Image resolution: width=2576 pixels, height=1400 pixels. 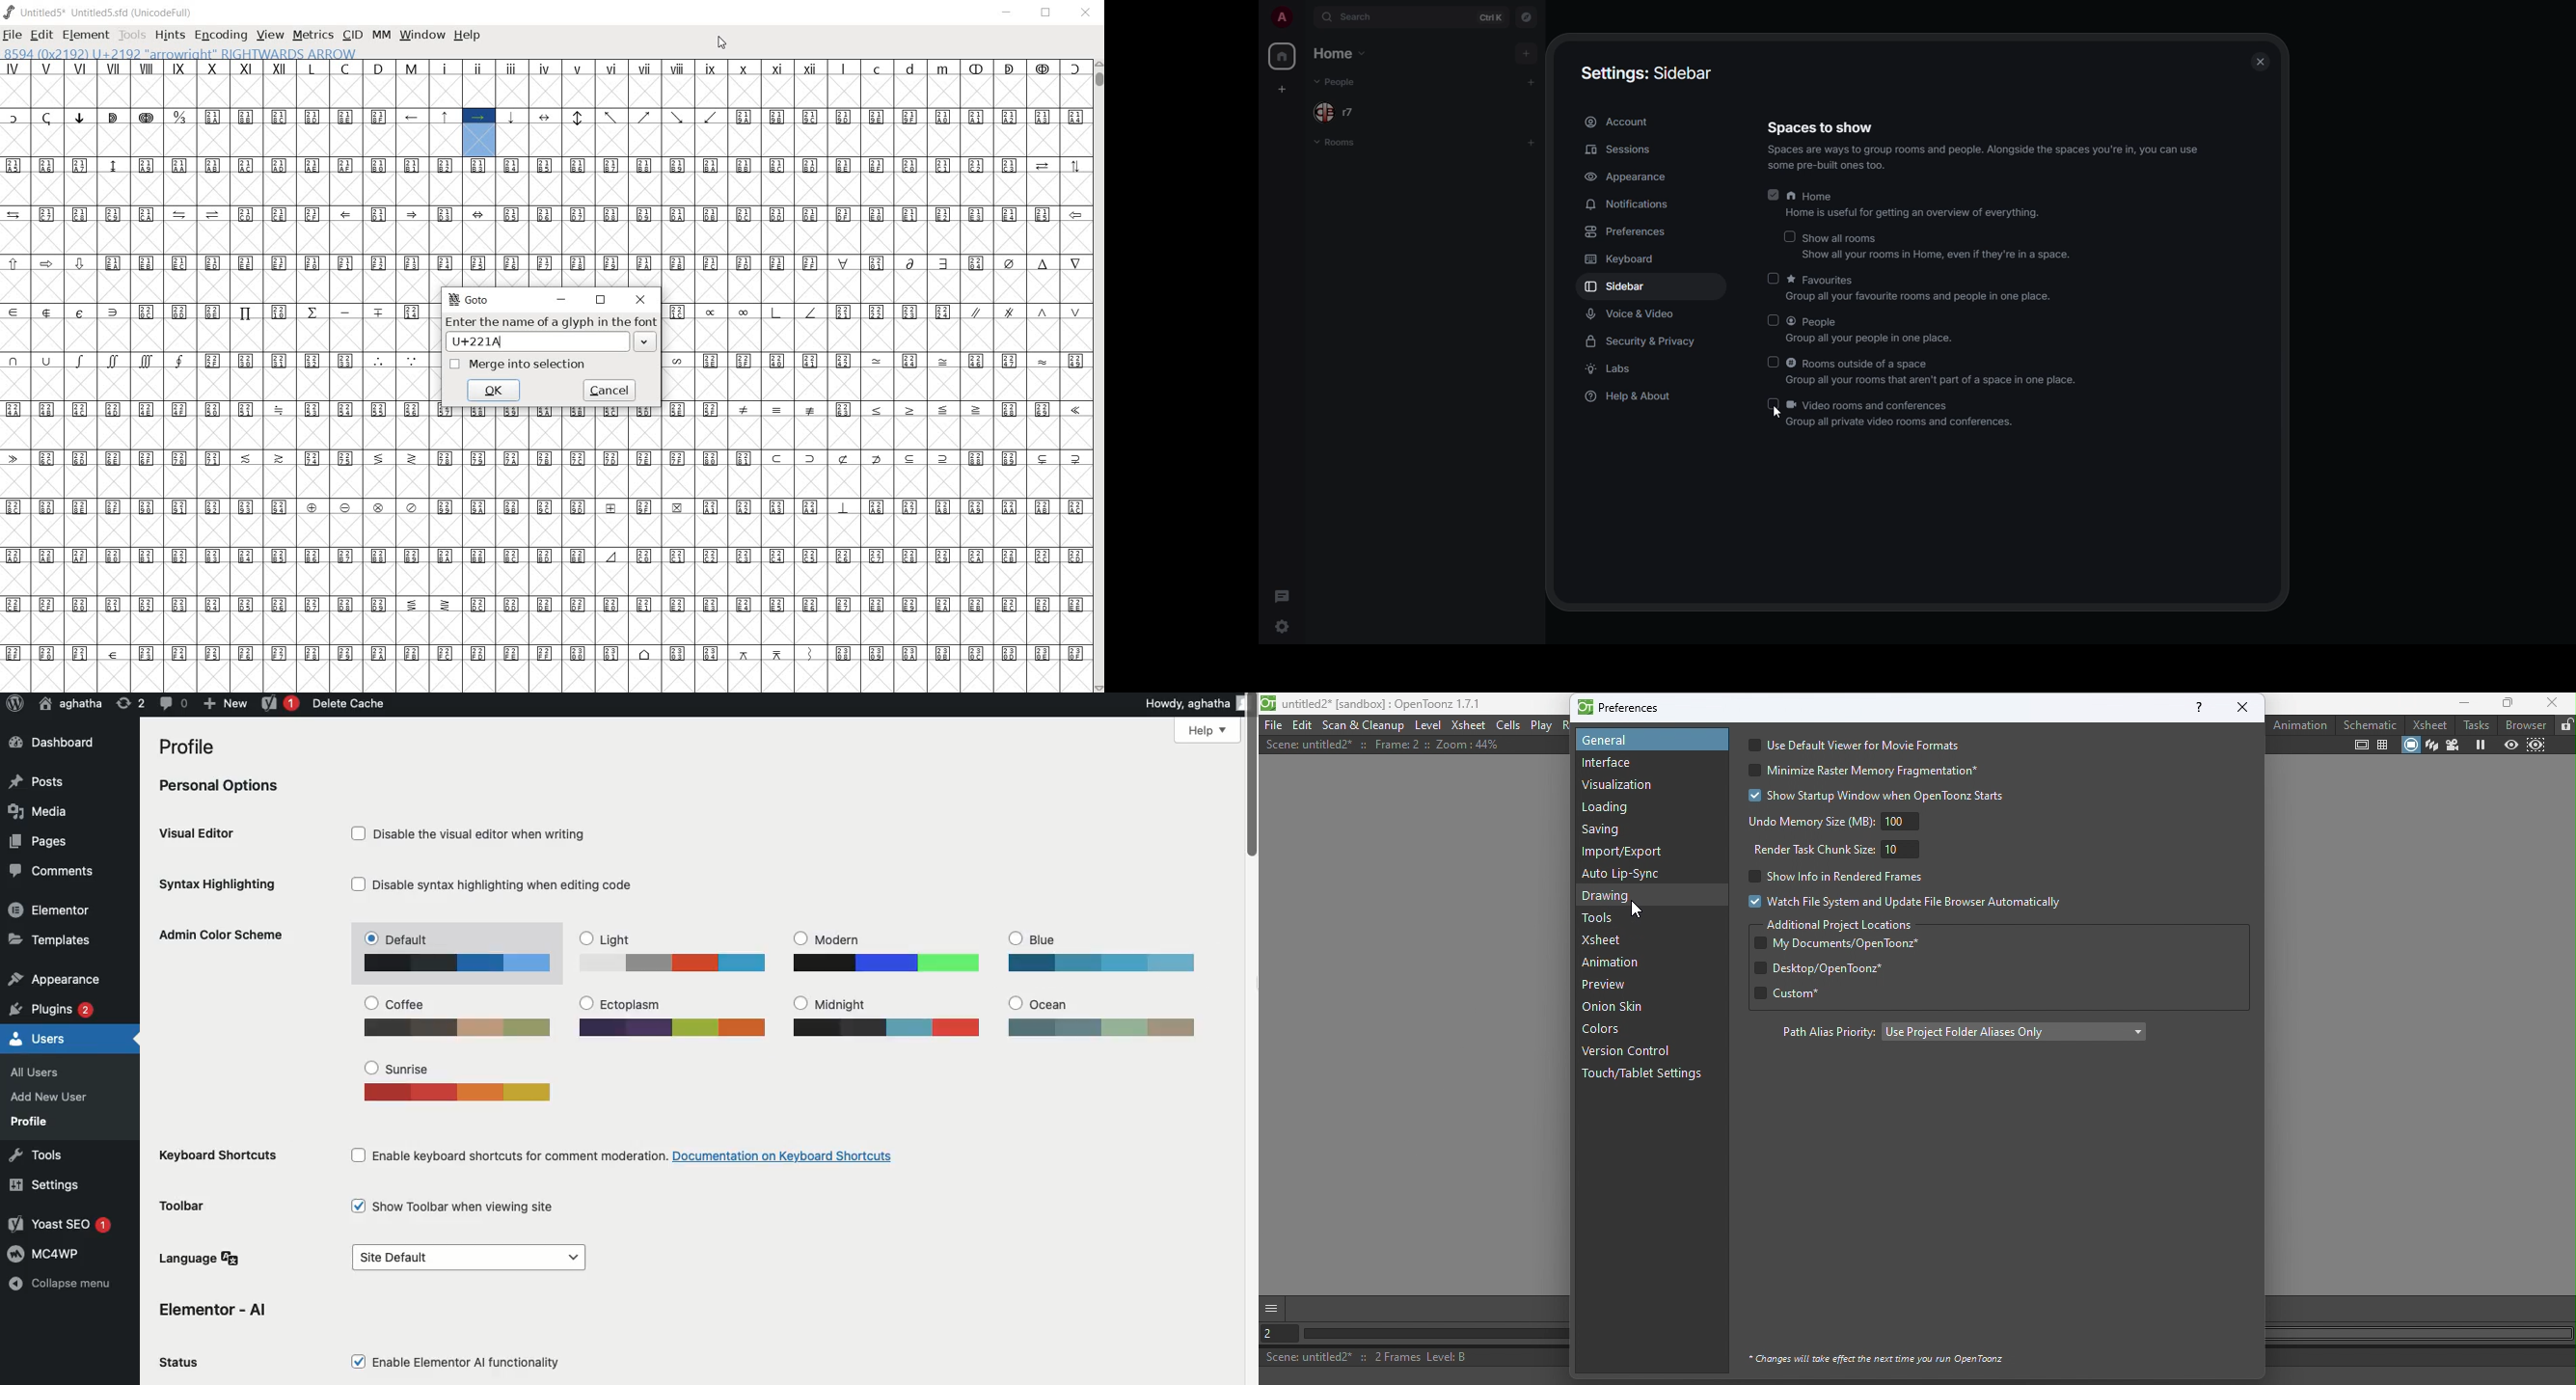 I want to click on ctrl K, so click(x=1491, y=18).